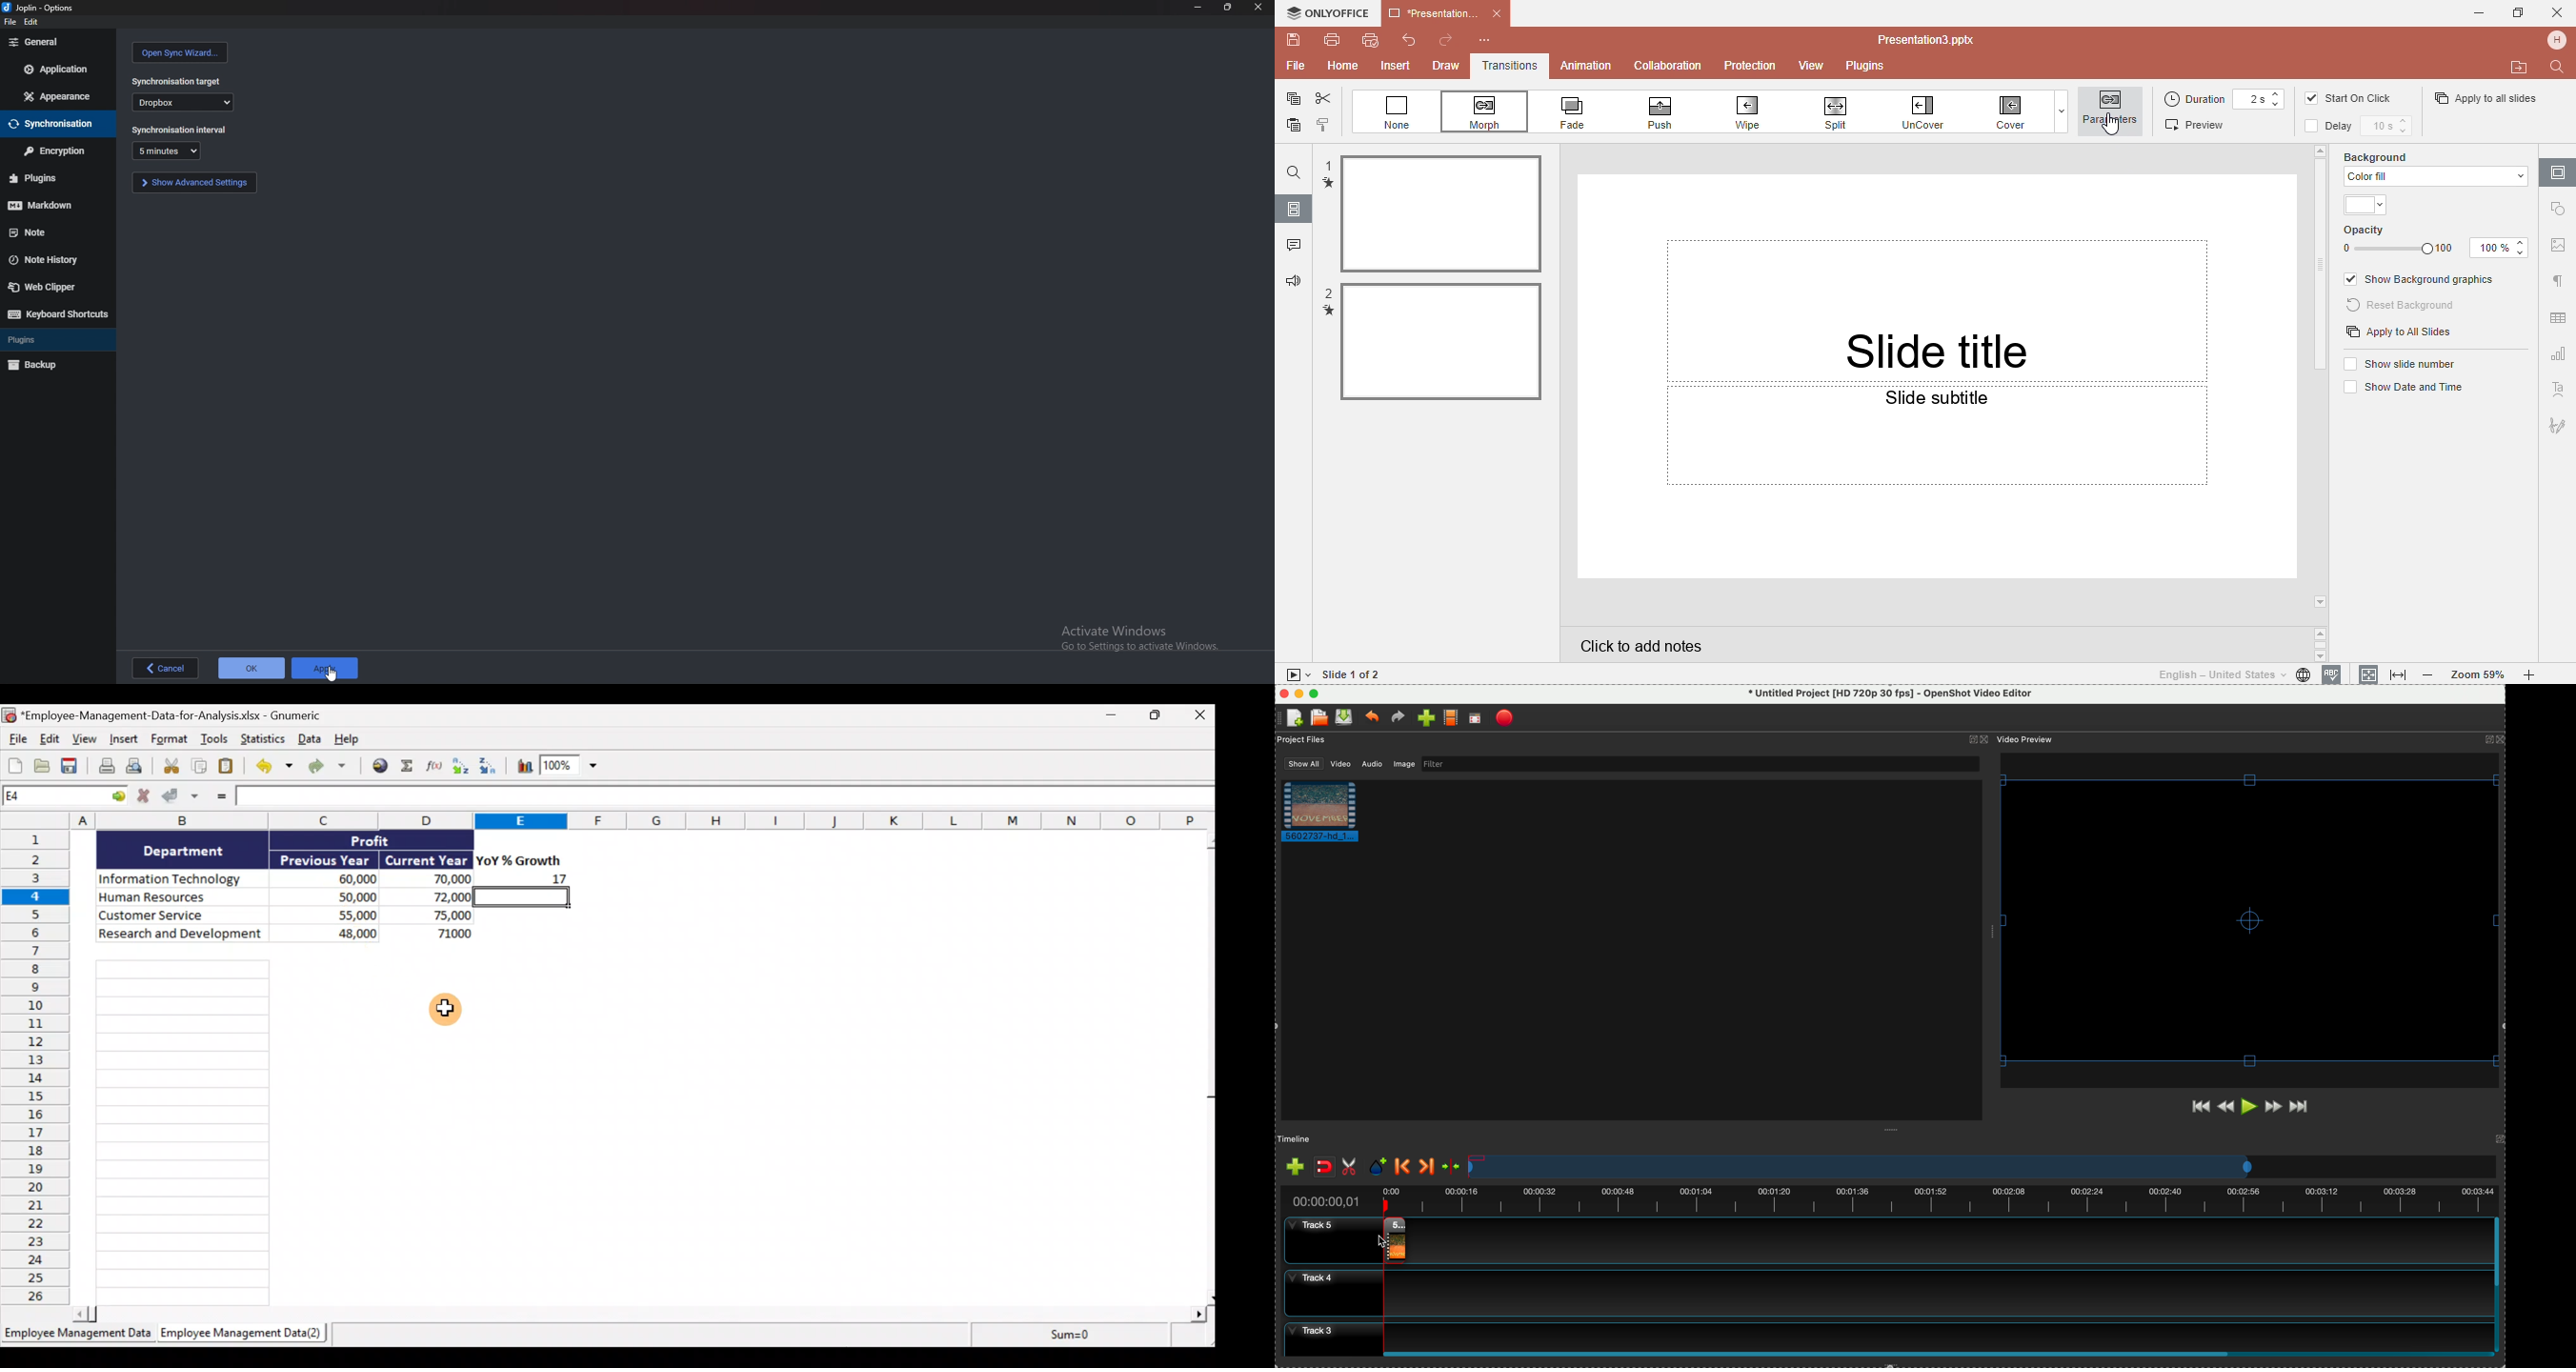  I want to click on resize, so click(1230, 7).